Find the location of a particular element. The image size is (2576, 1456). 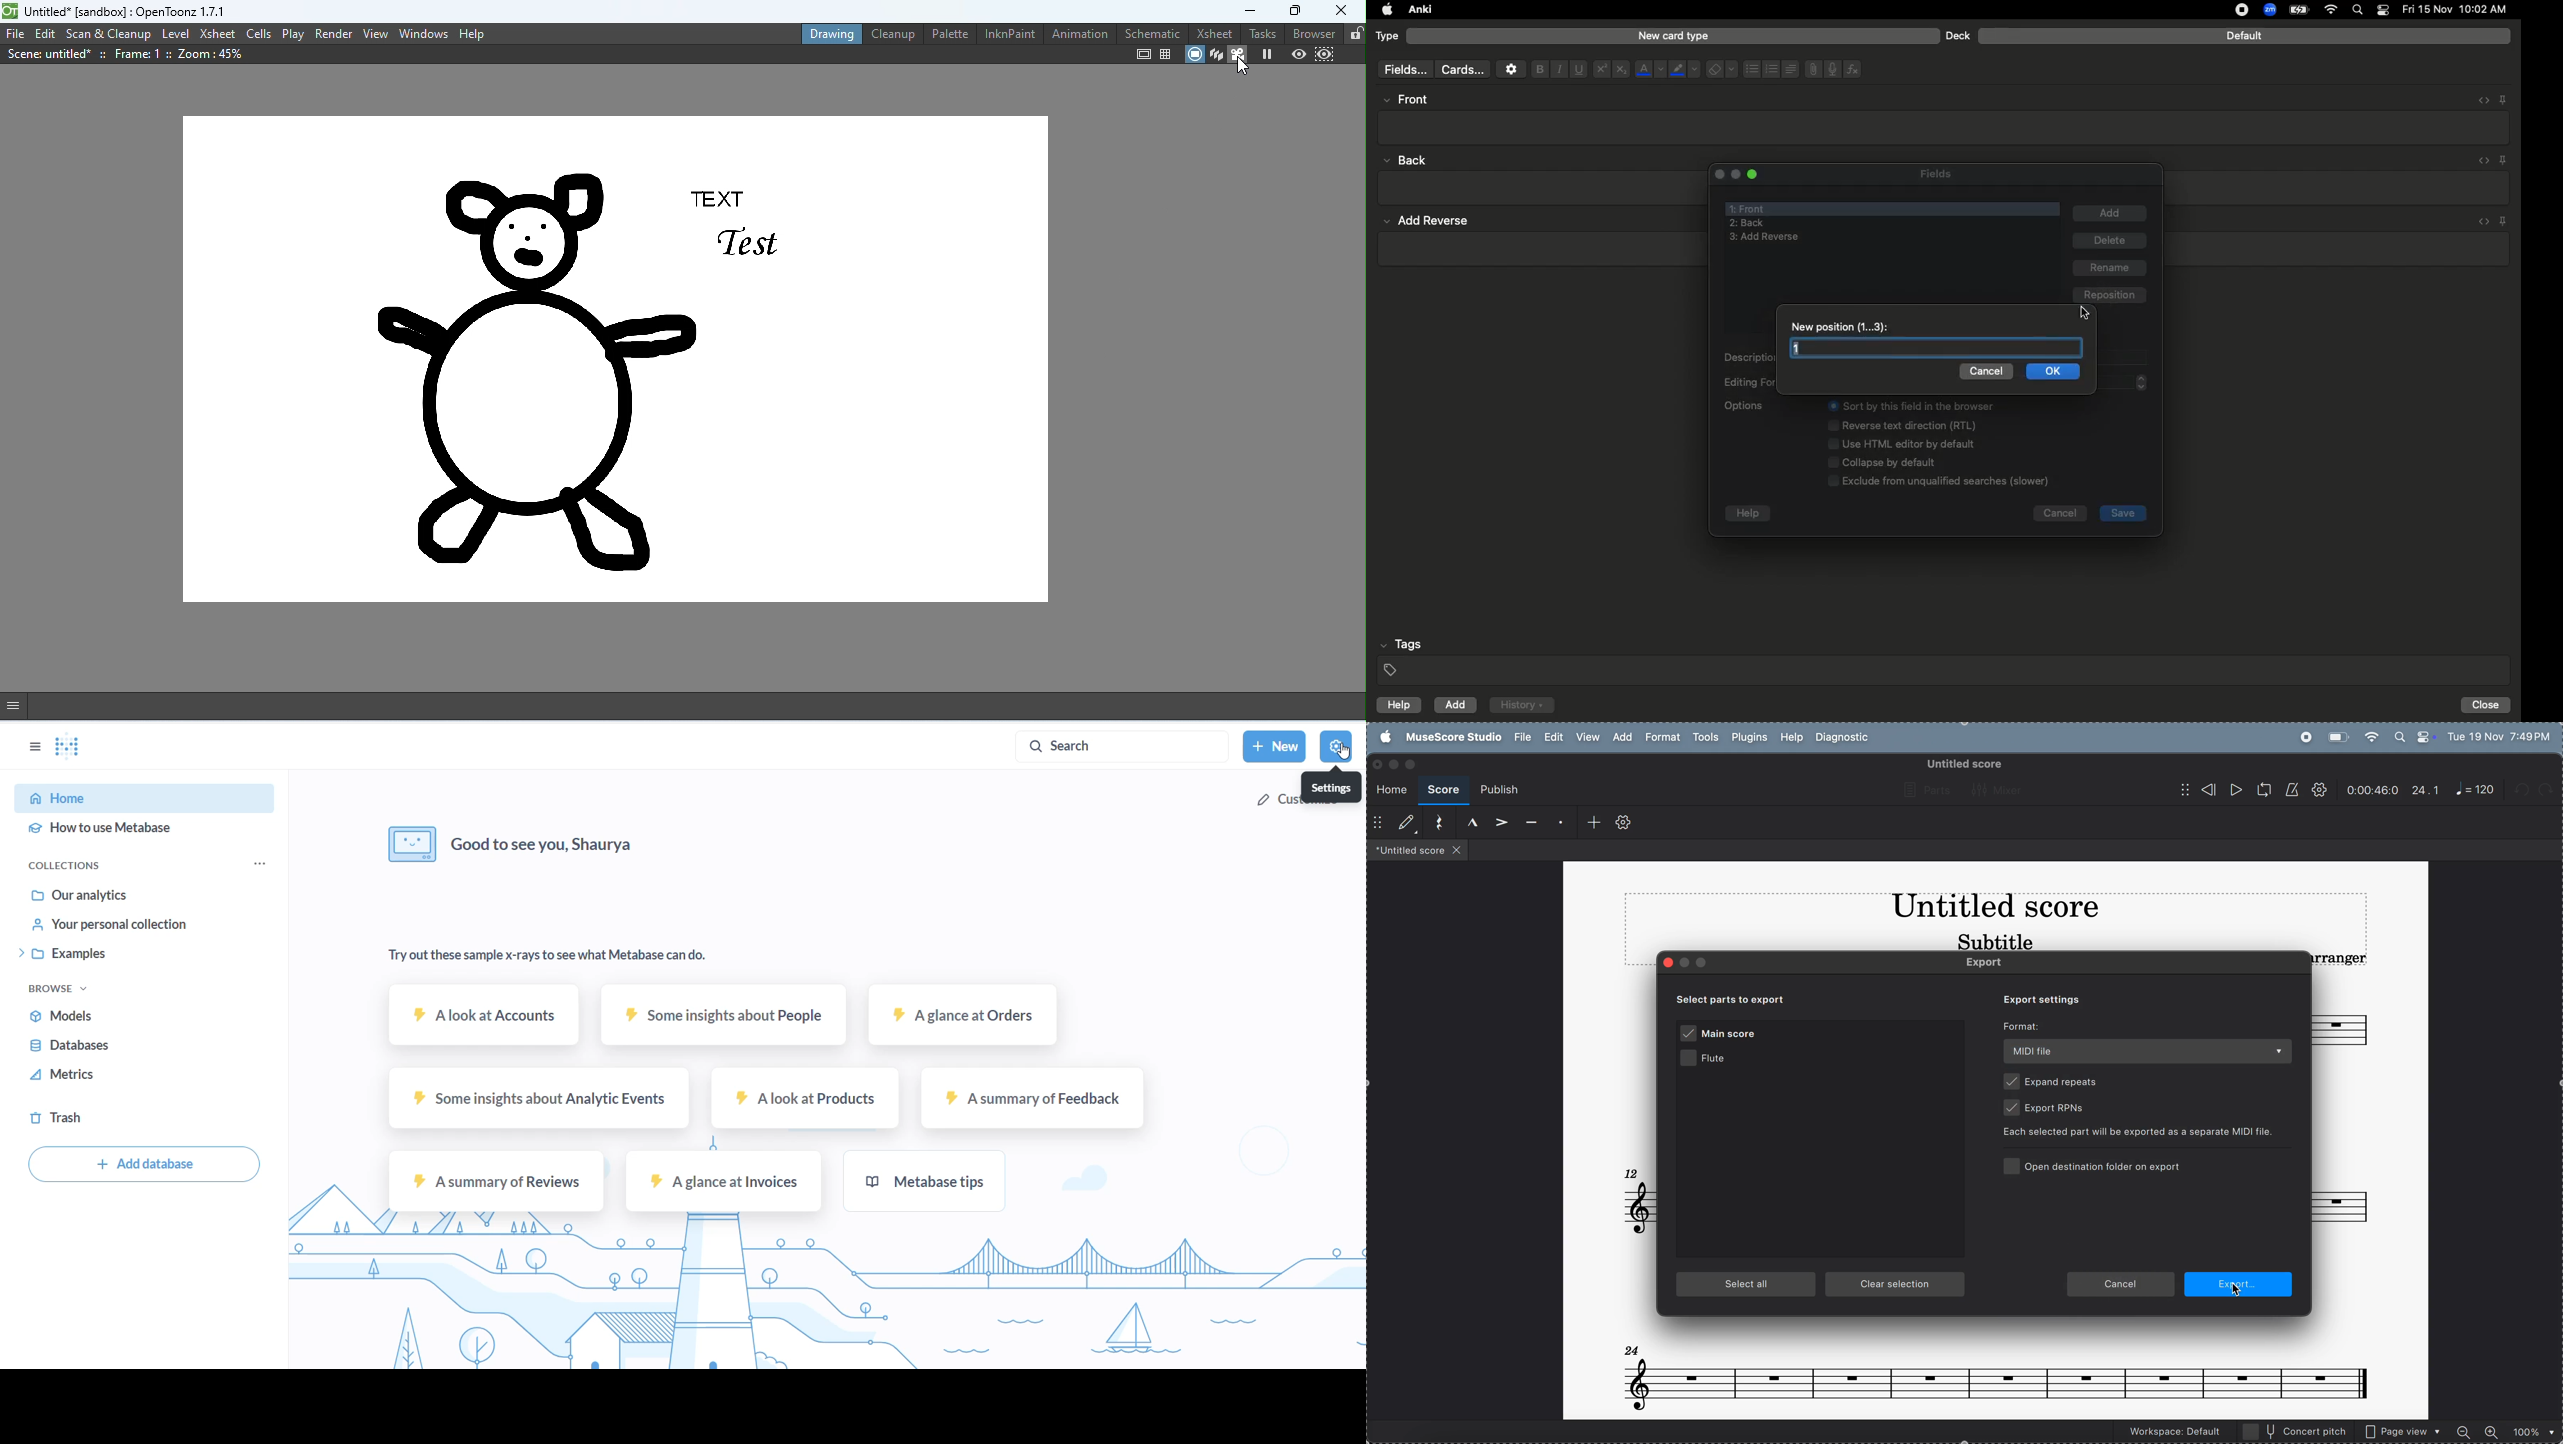

export RPNs is located at coordinates (2143, 1106).